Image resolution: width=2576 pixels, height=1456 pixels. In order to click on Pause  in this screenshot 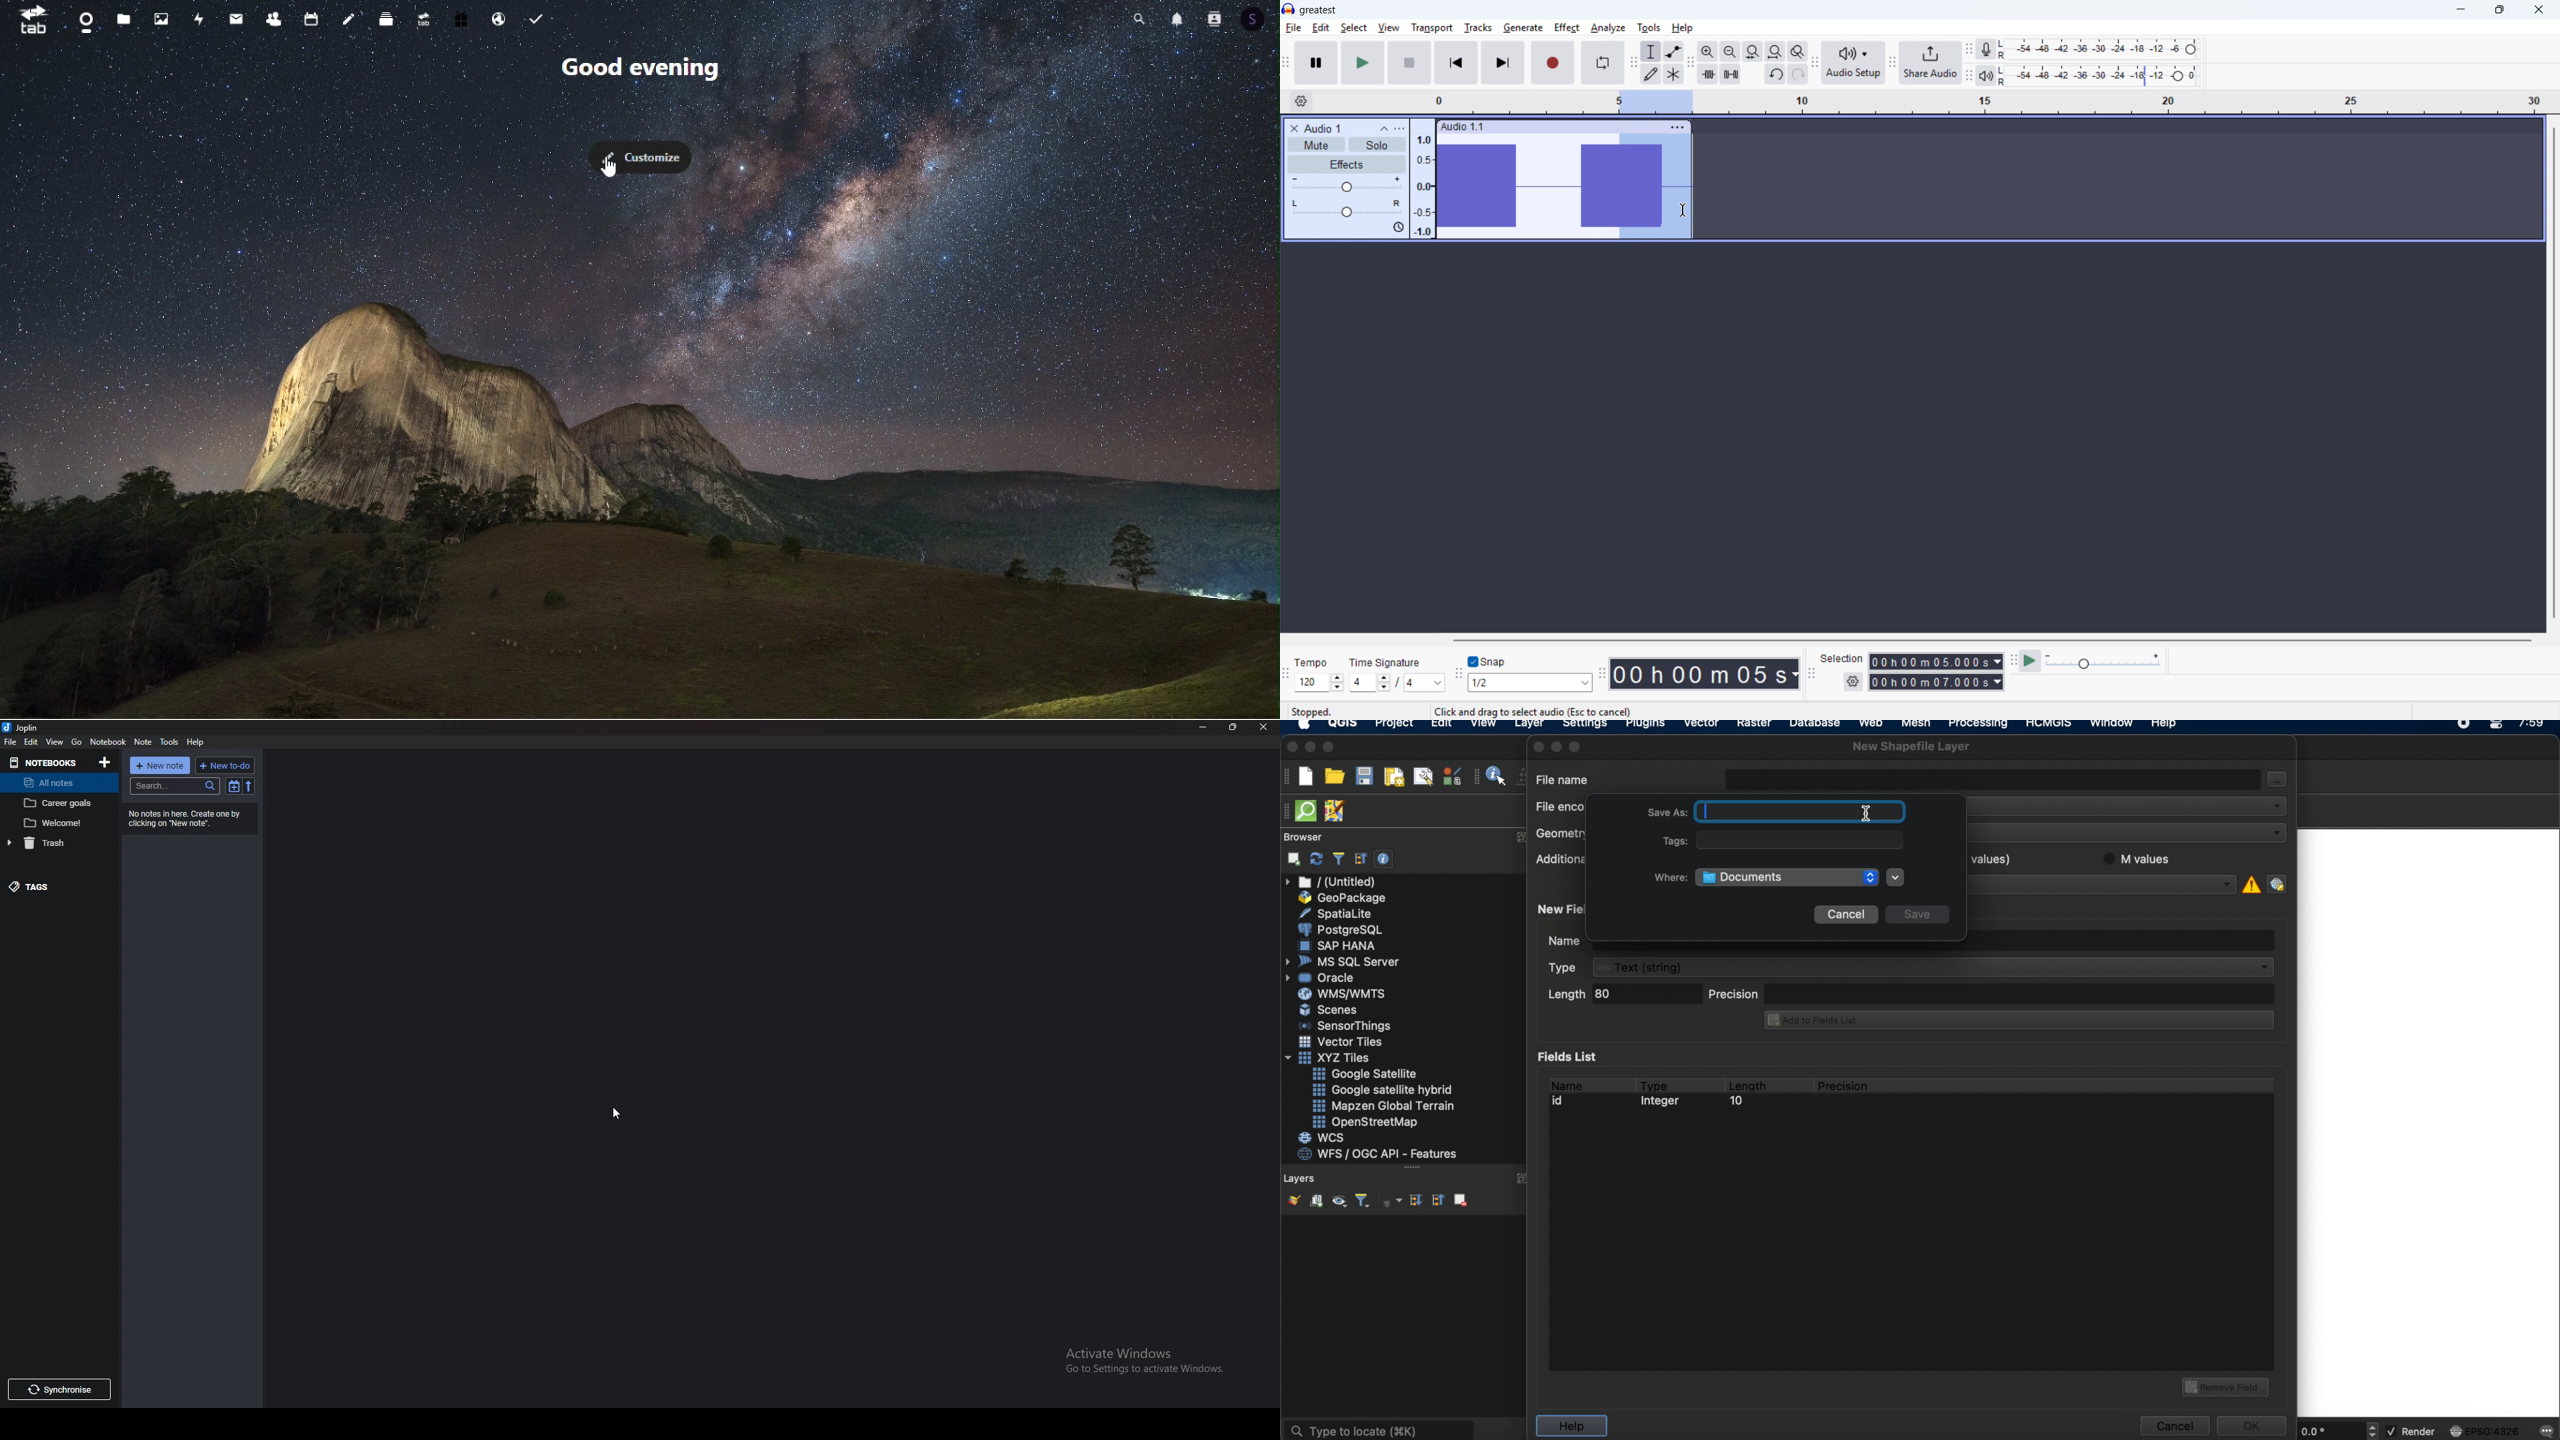, I will do `click(1316, 63)`.